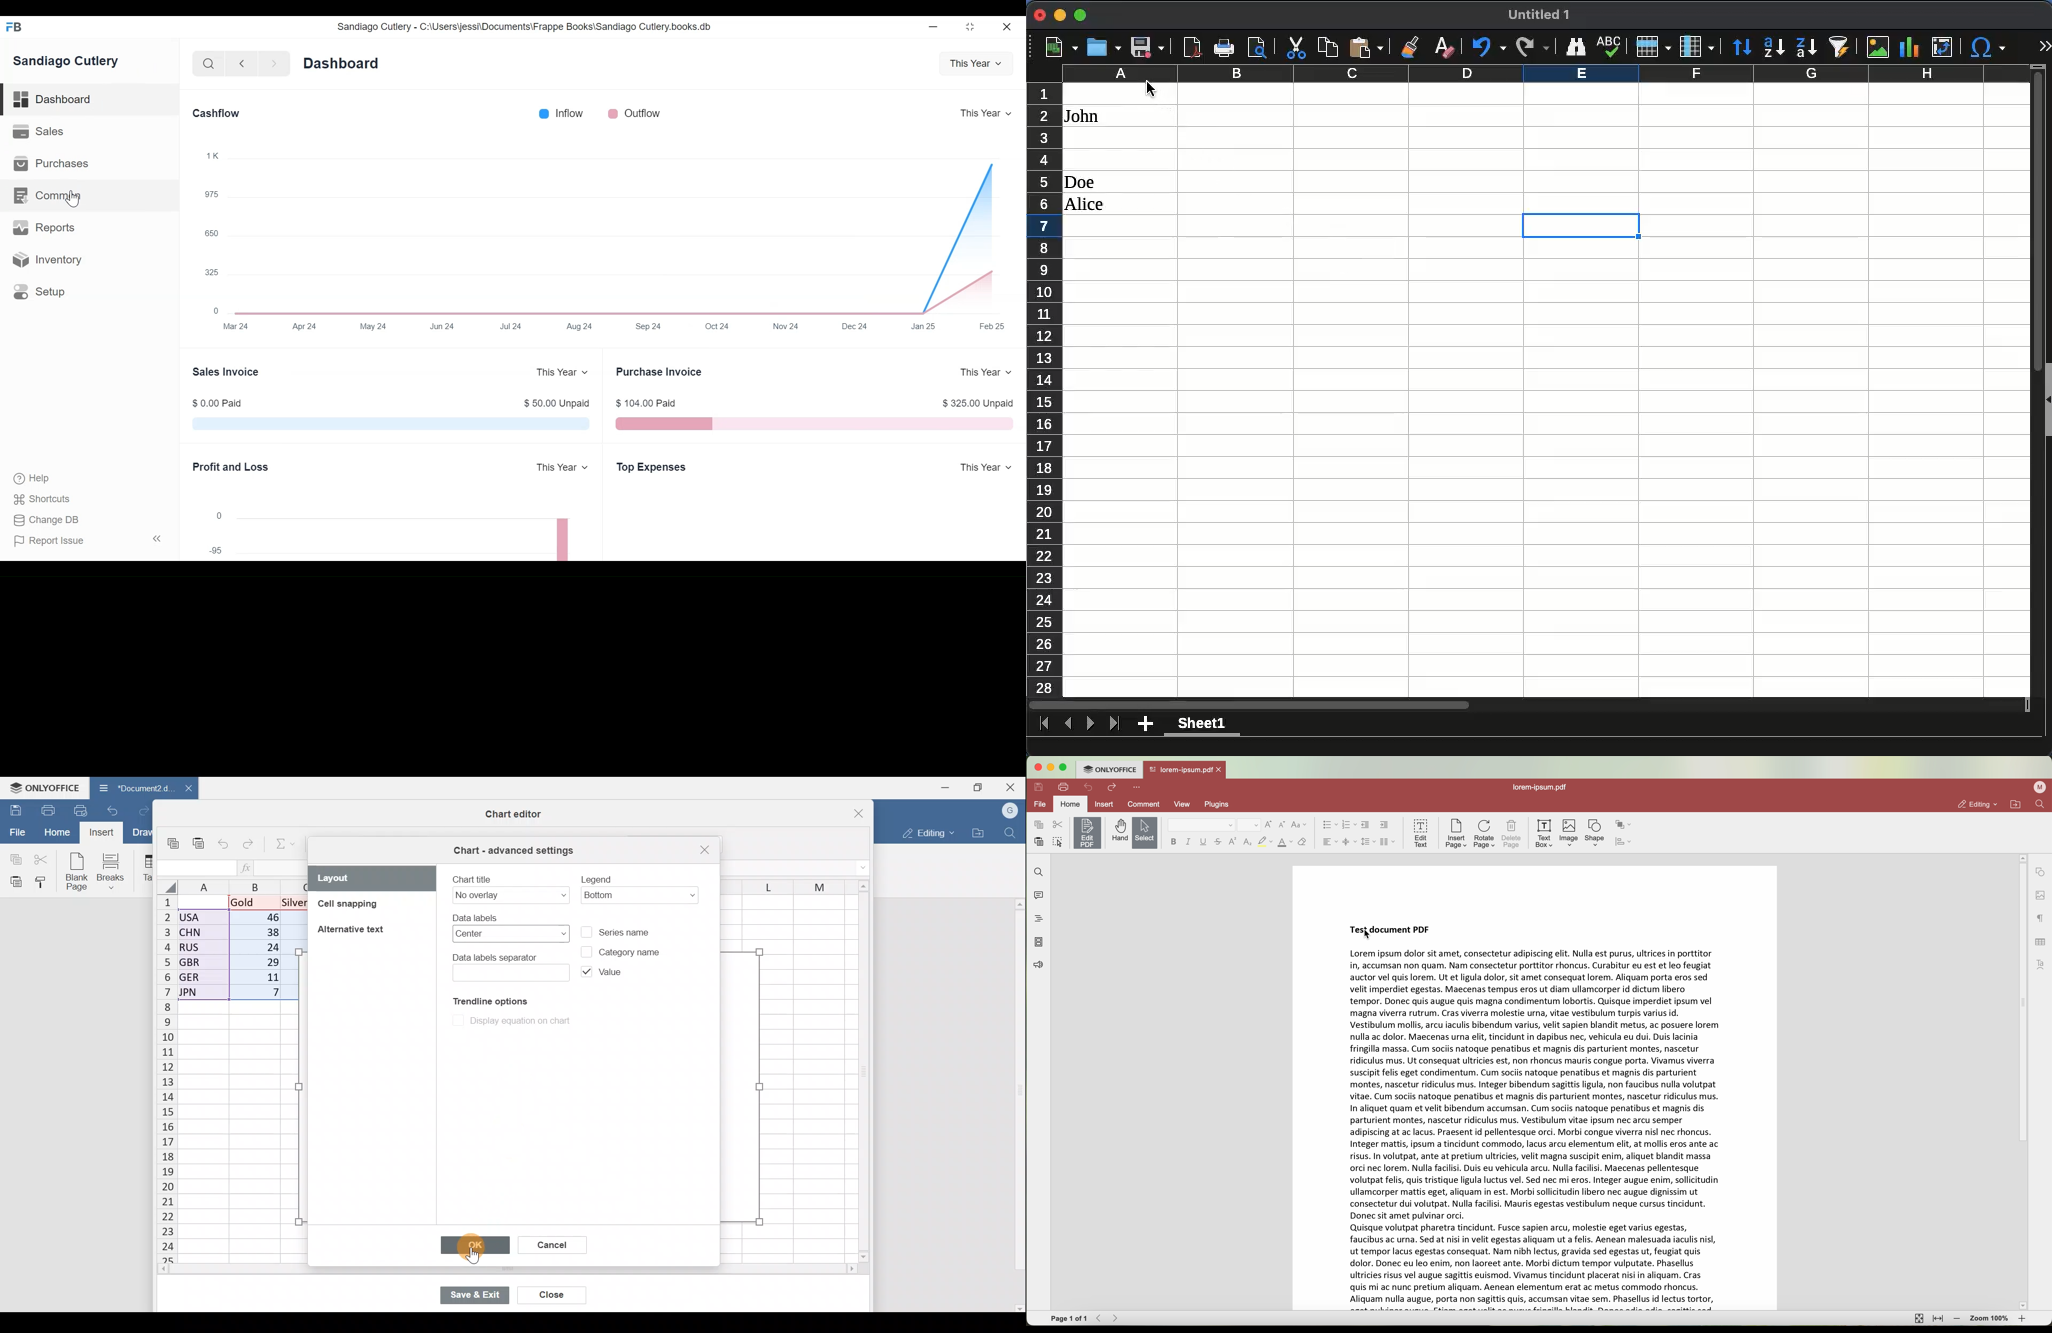 The height and width of the screenshot is (1344, 2072). I want to click on Breaks, so click(113, 872).